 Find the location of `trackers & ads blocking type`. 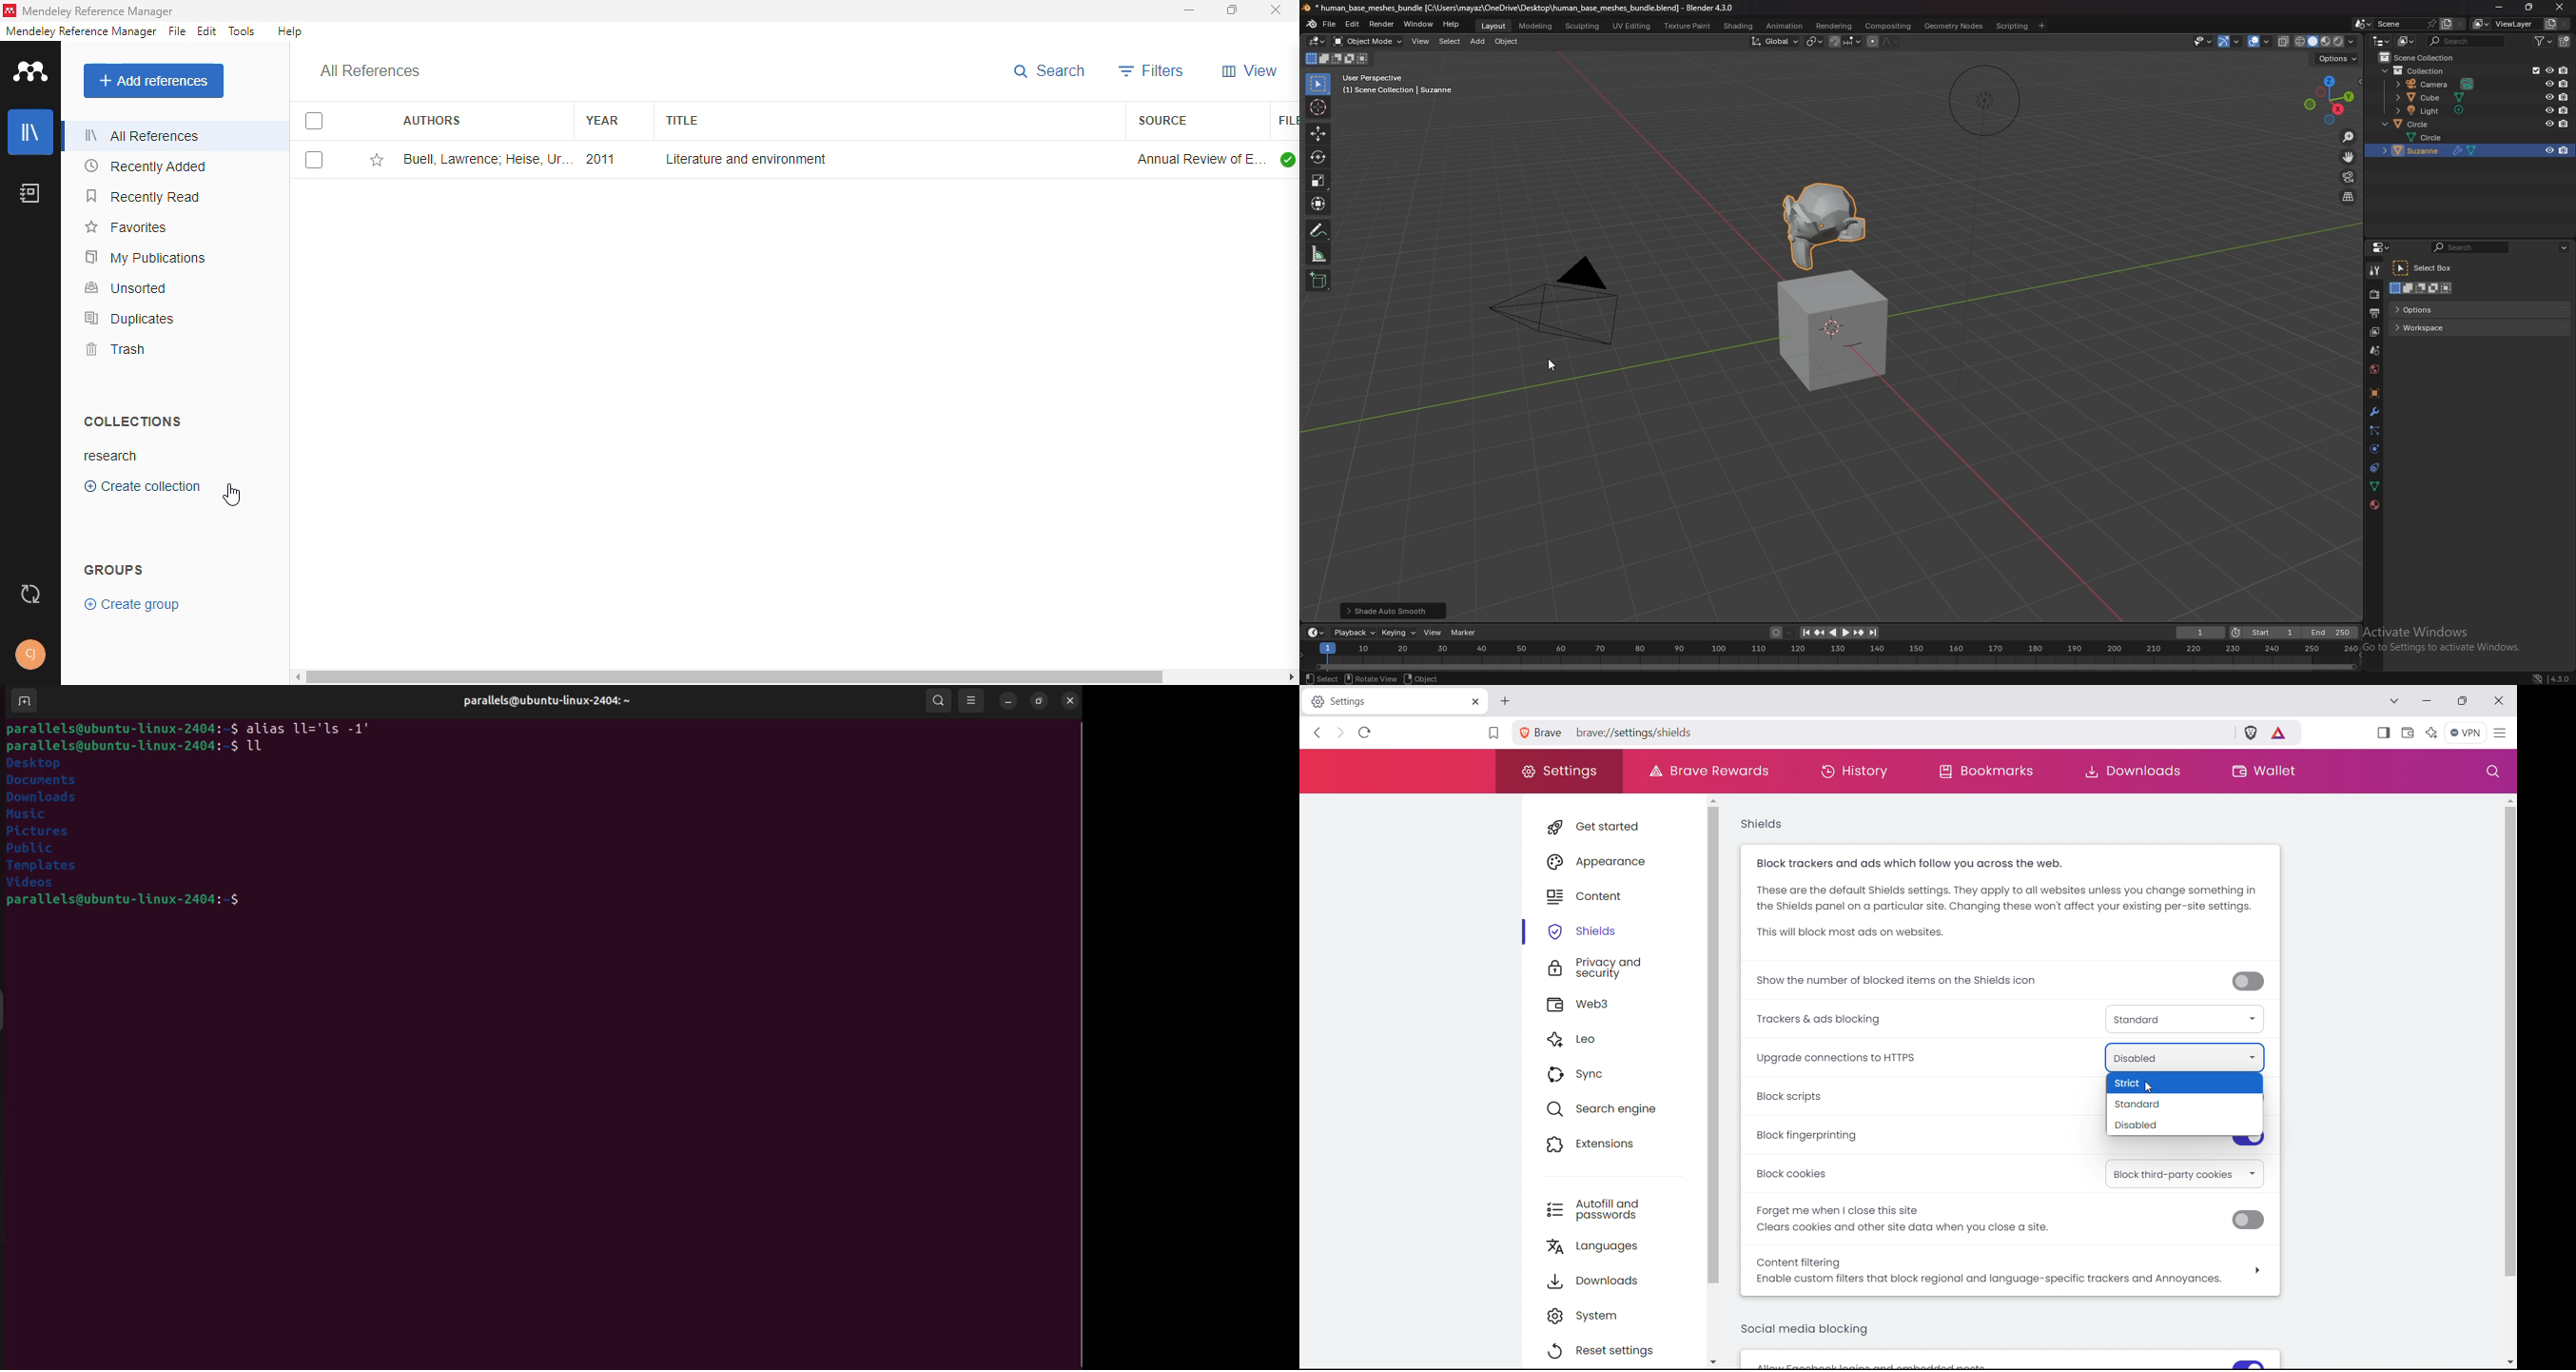

trackers & ads blocking type is located at coordinates (2184, 1019).